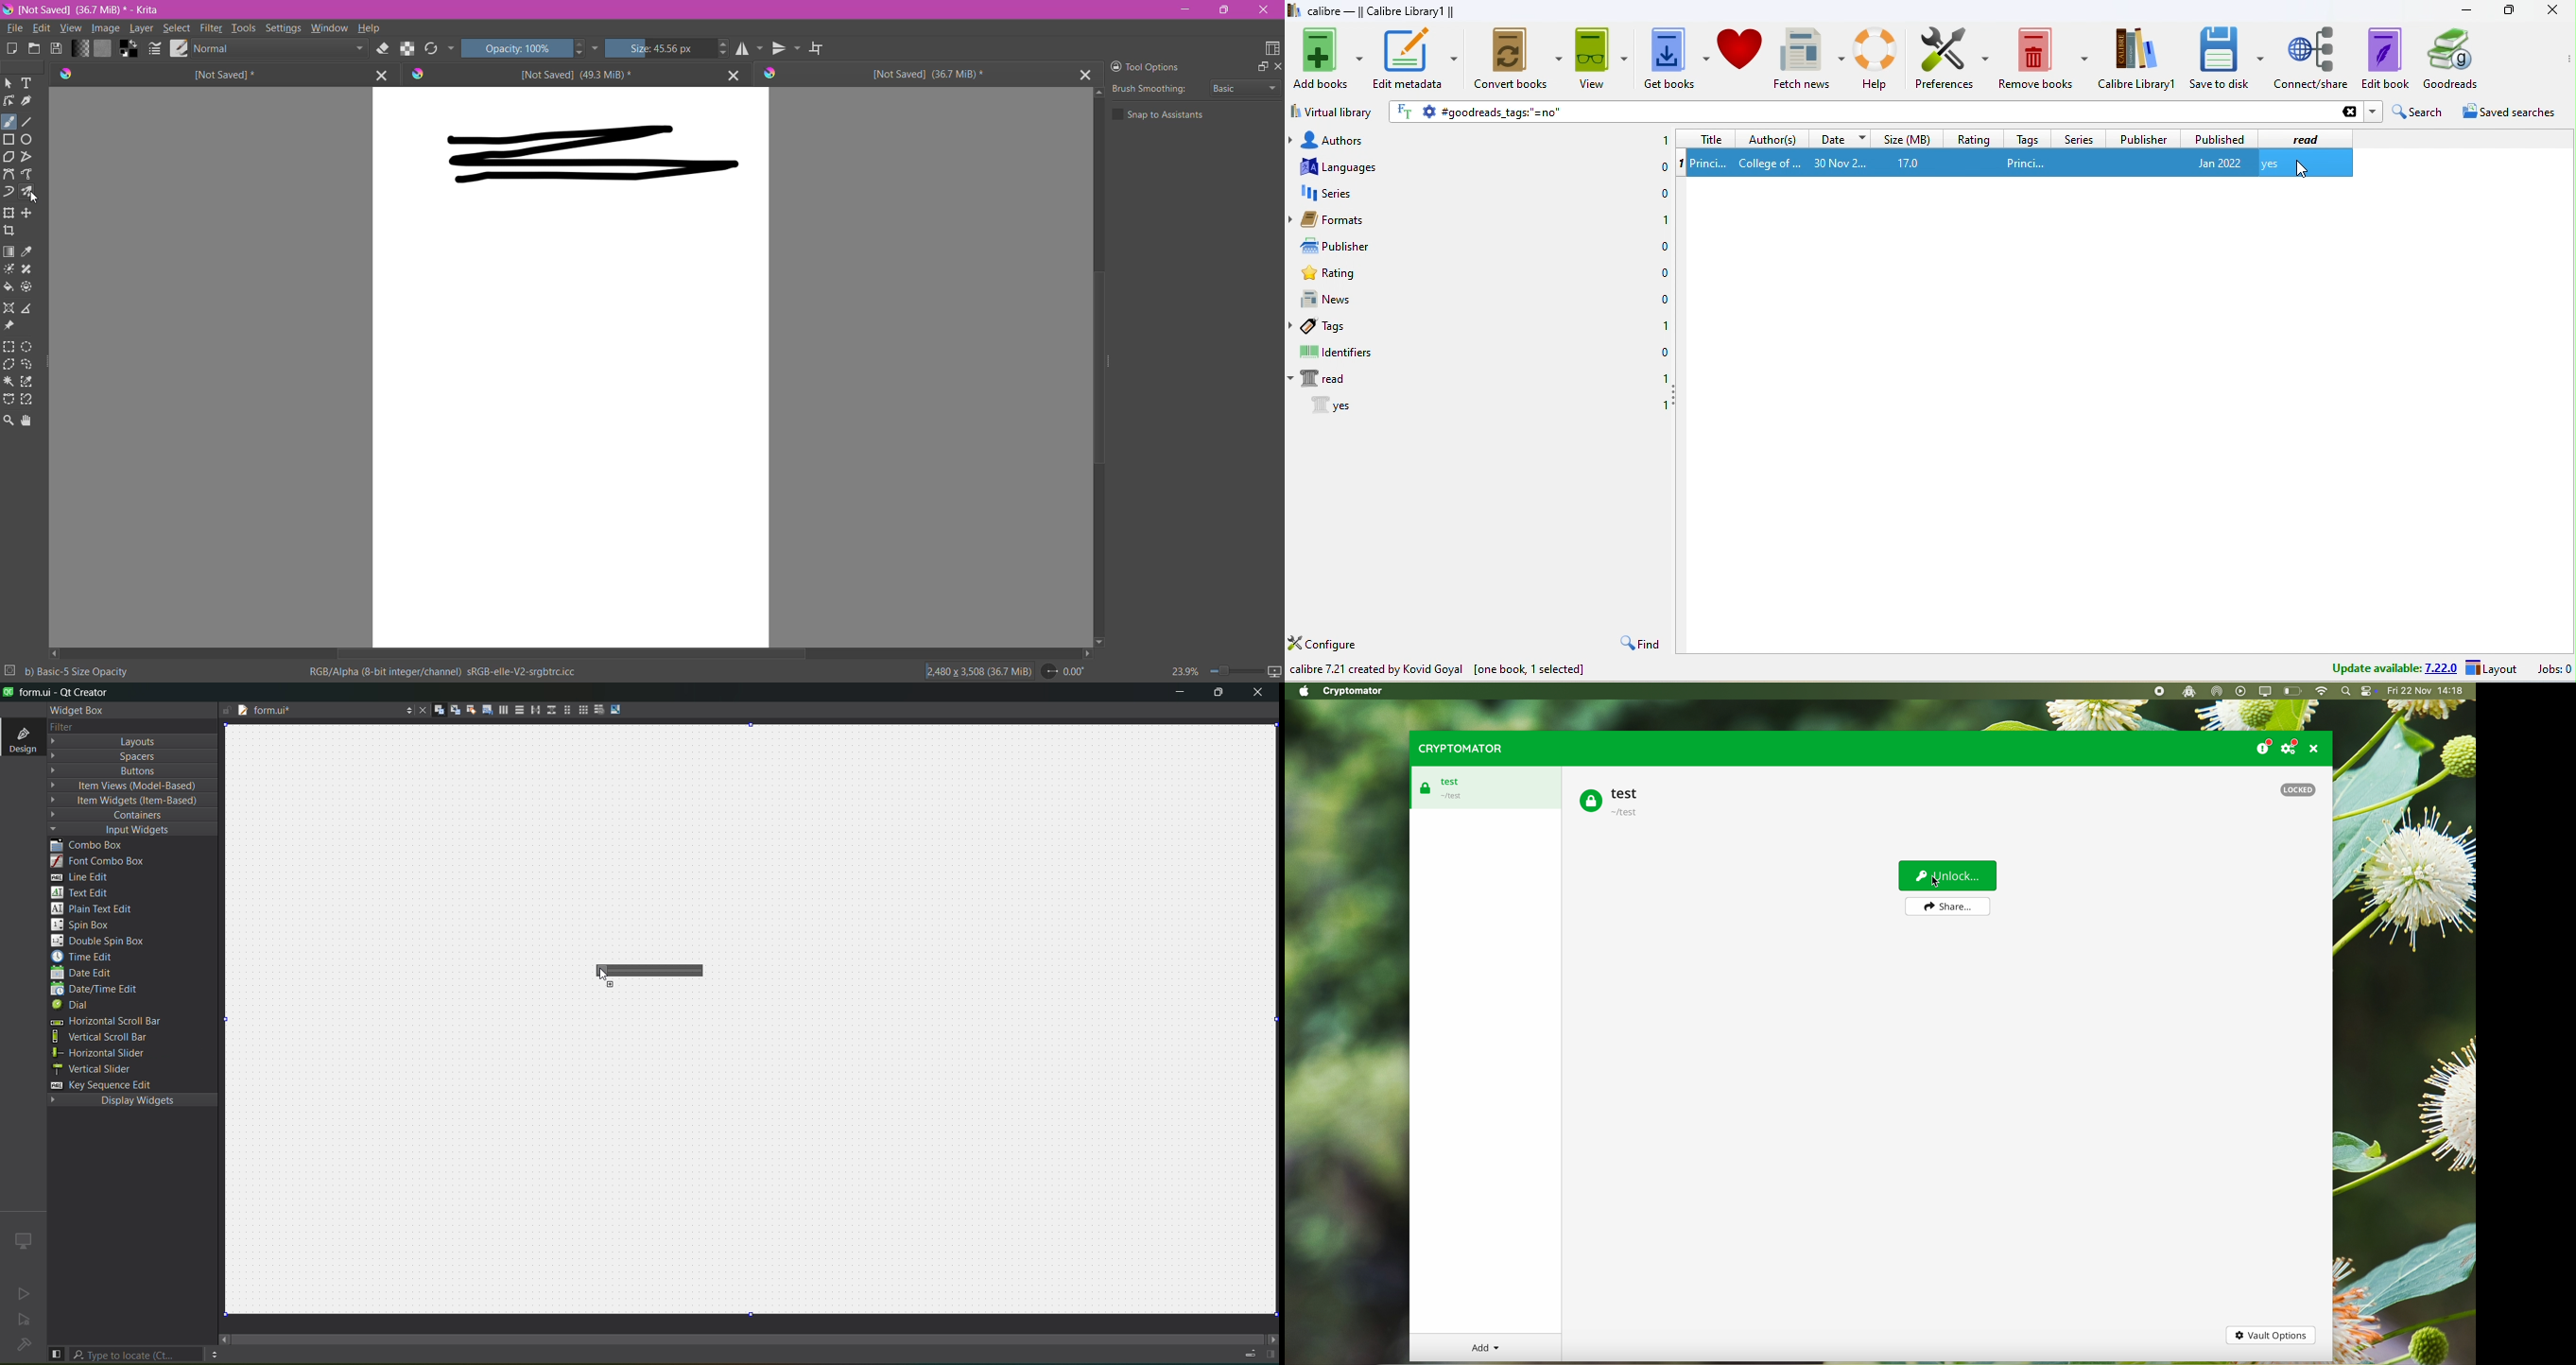  Describe the element at coordinates (28, 287) in the screenshot. I see `Enclose and Fill Tool` at that location.